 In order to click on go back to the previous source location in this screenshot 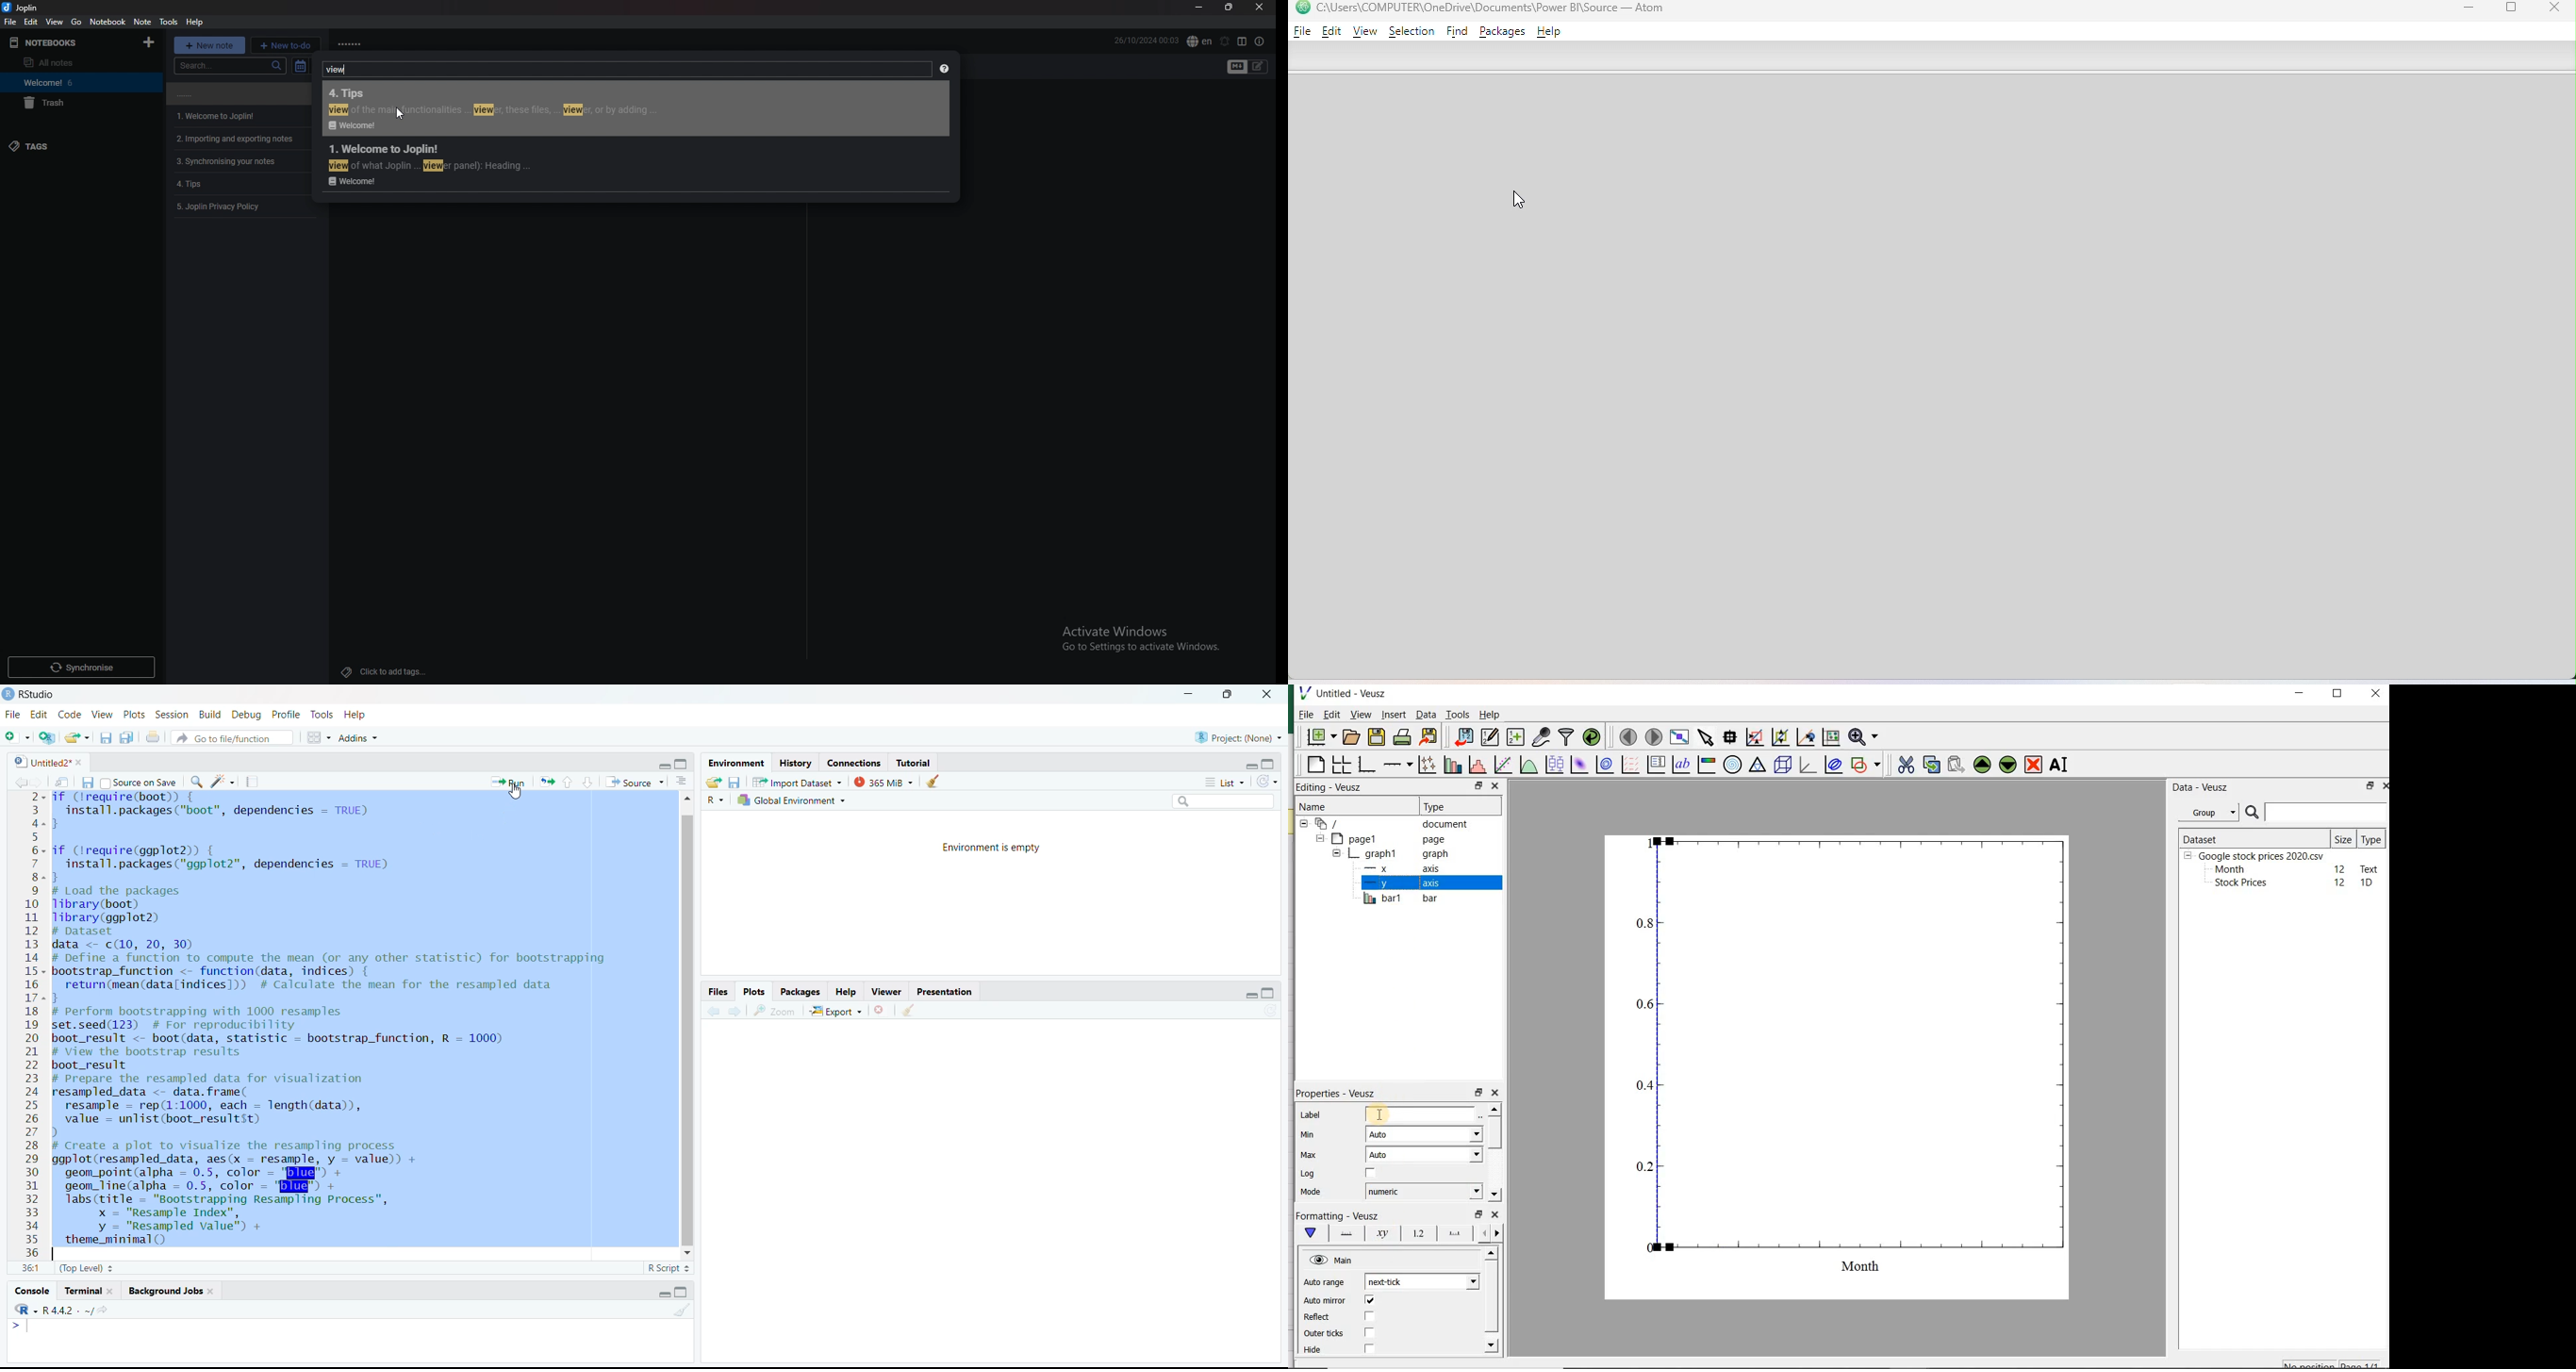, I will do `click(17, 782)`.